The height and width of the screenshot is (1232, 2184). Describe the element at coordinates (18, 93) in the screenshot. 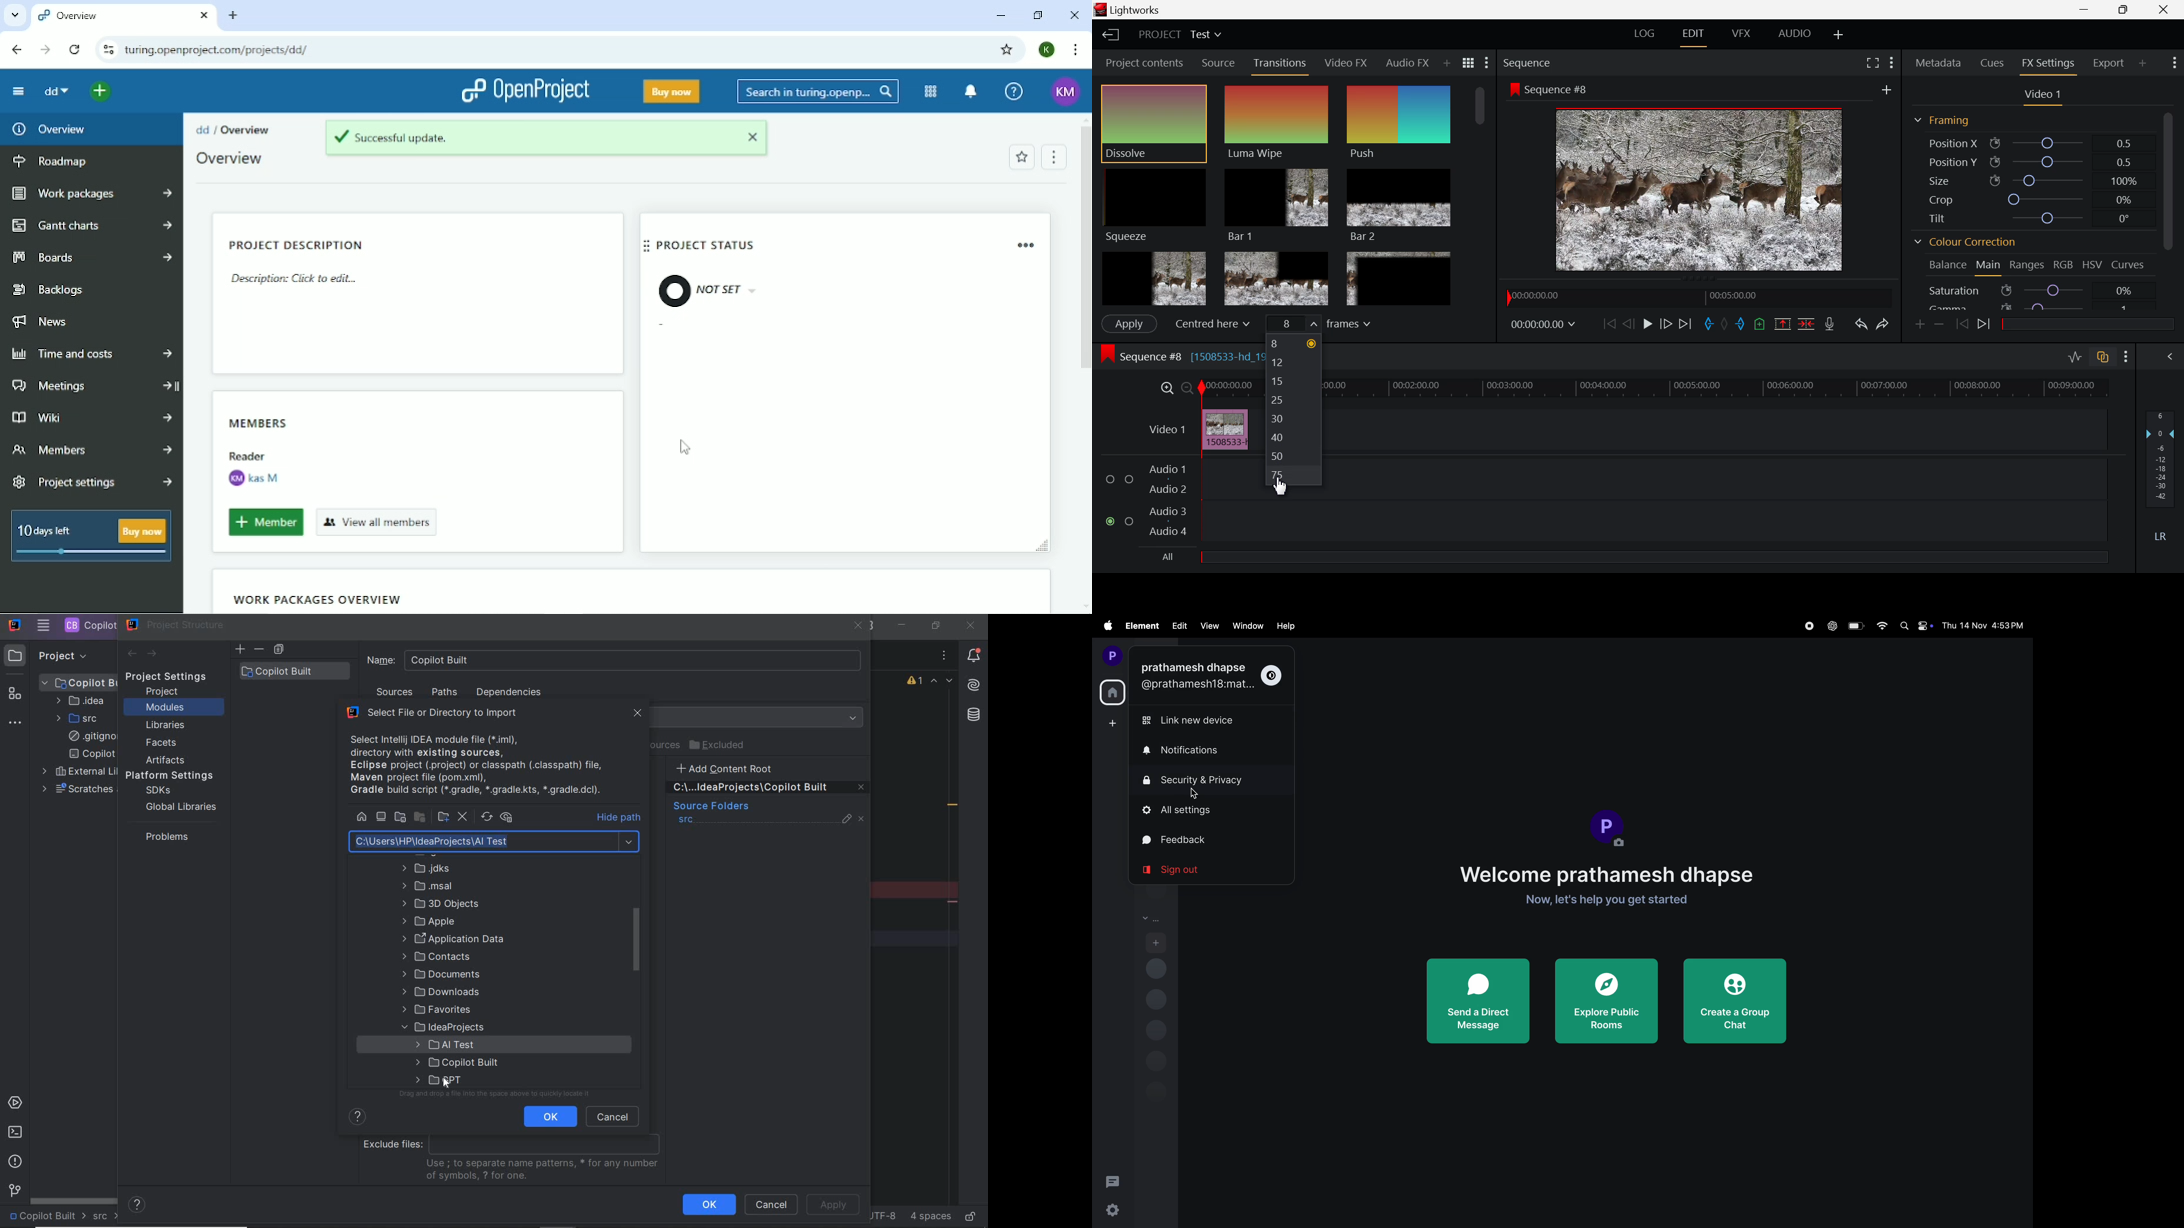

I see `Collpase project menu` at that location.